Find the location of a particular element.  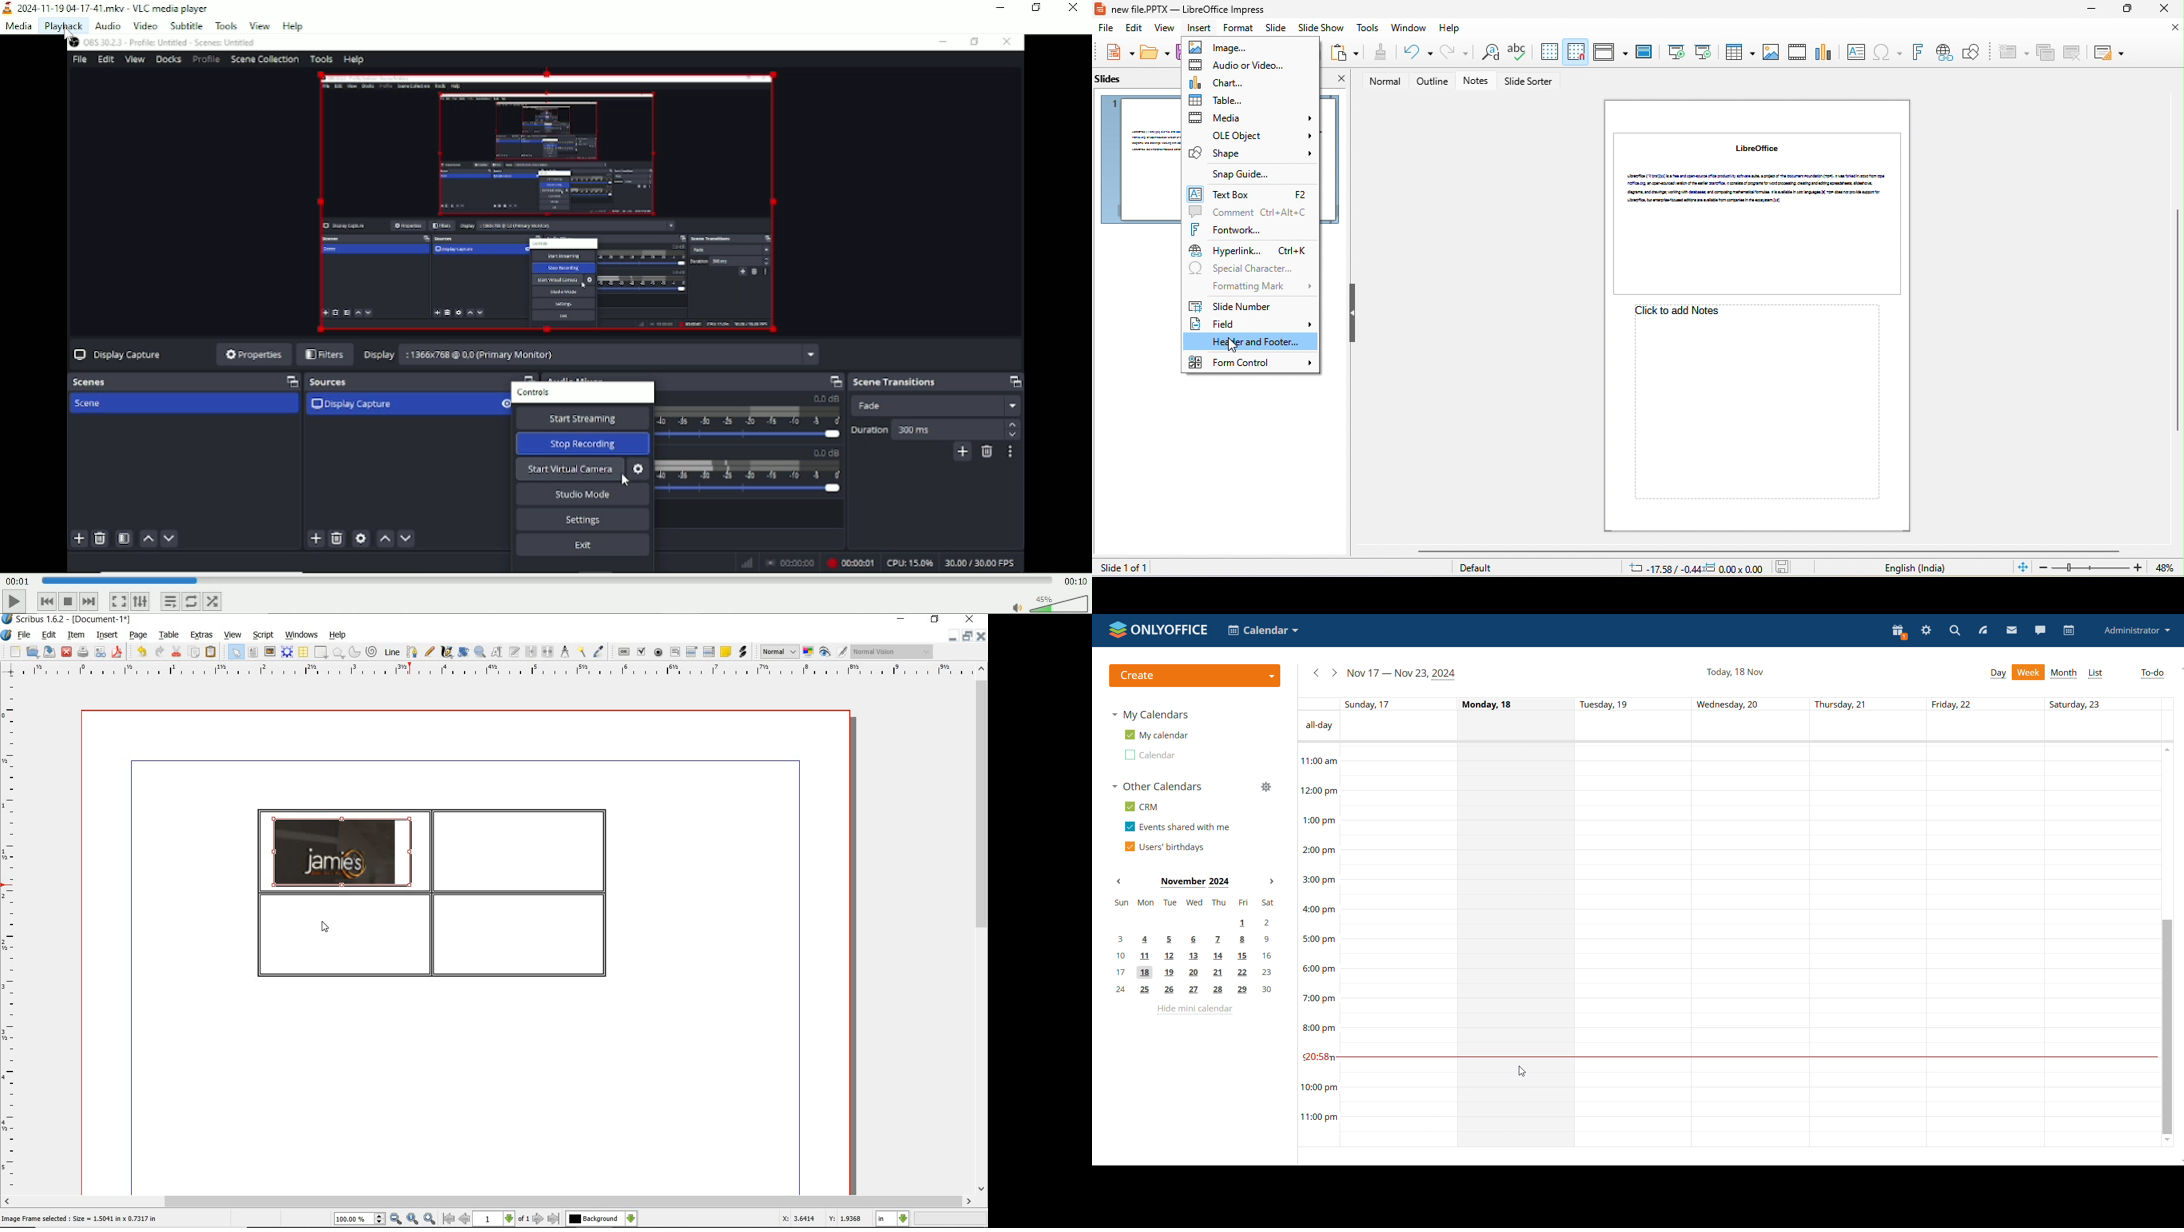

field is located at coordinates (1249, 325).